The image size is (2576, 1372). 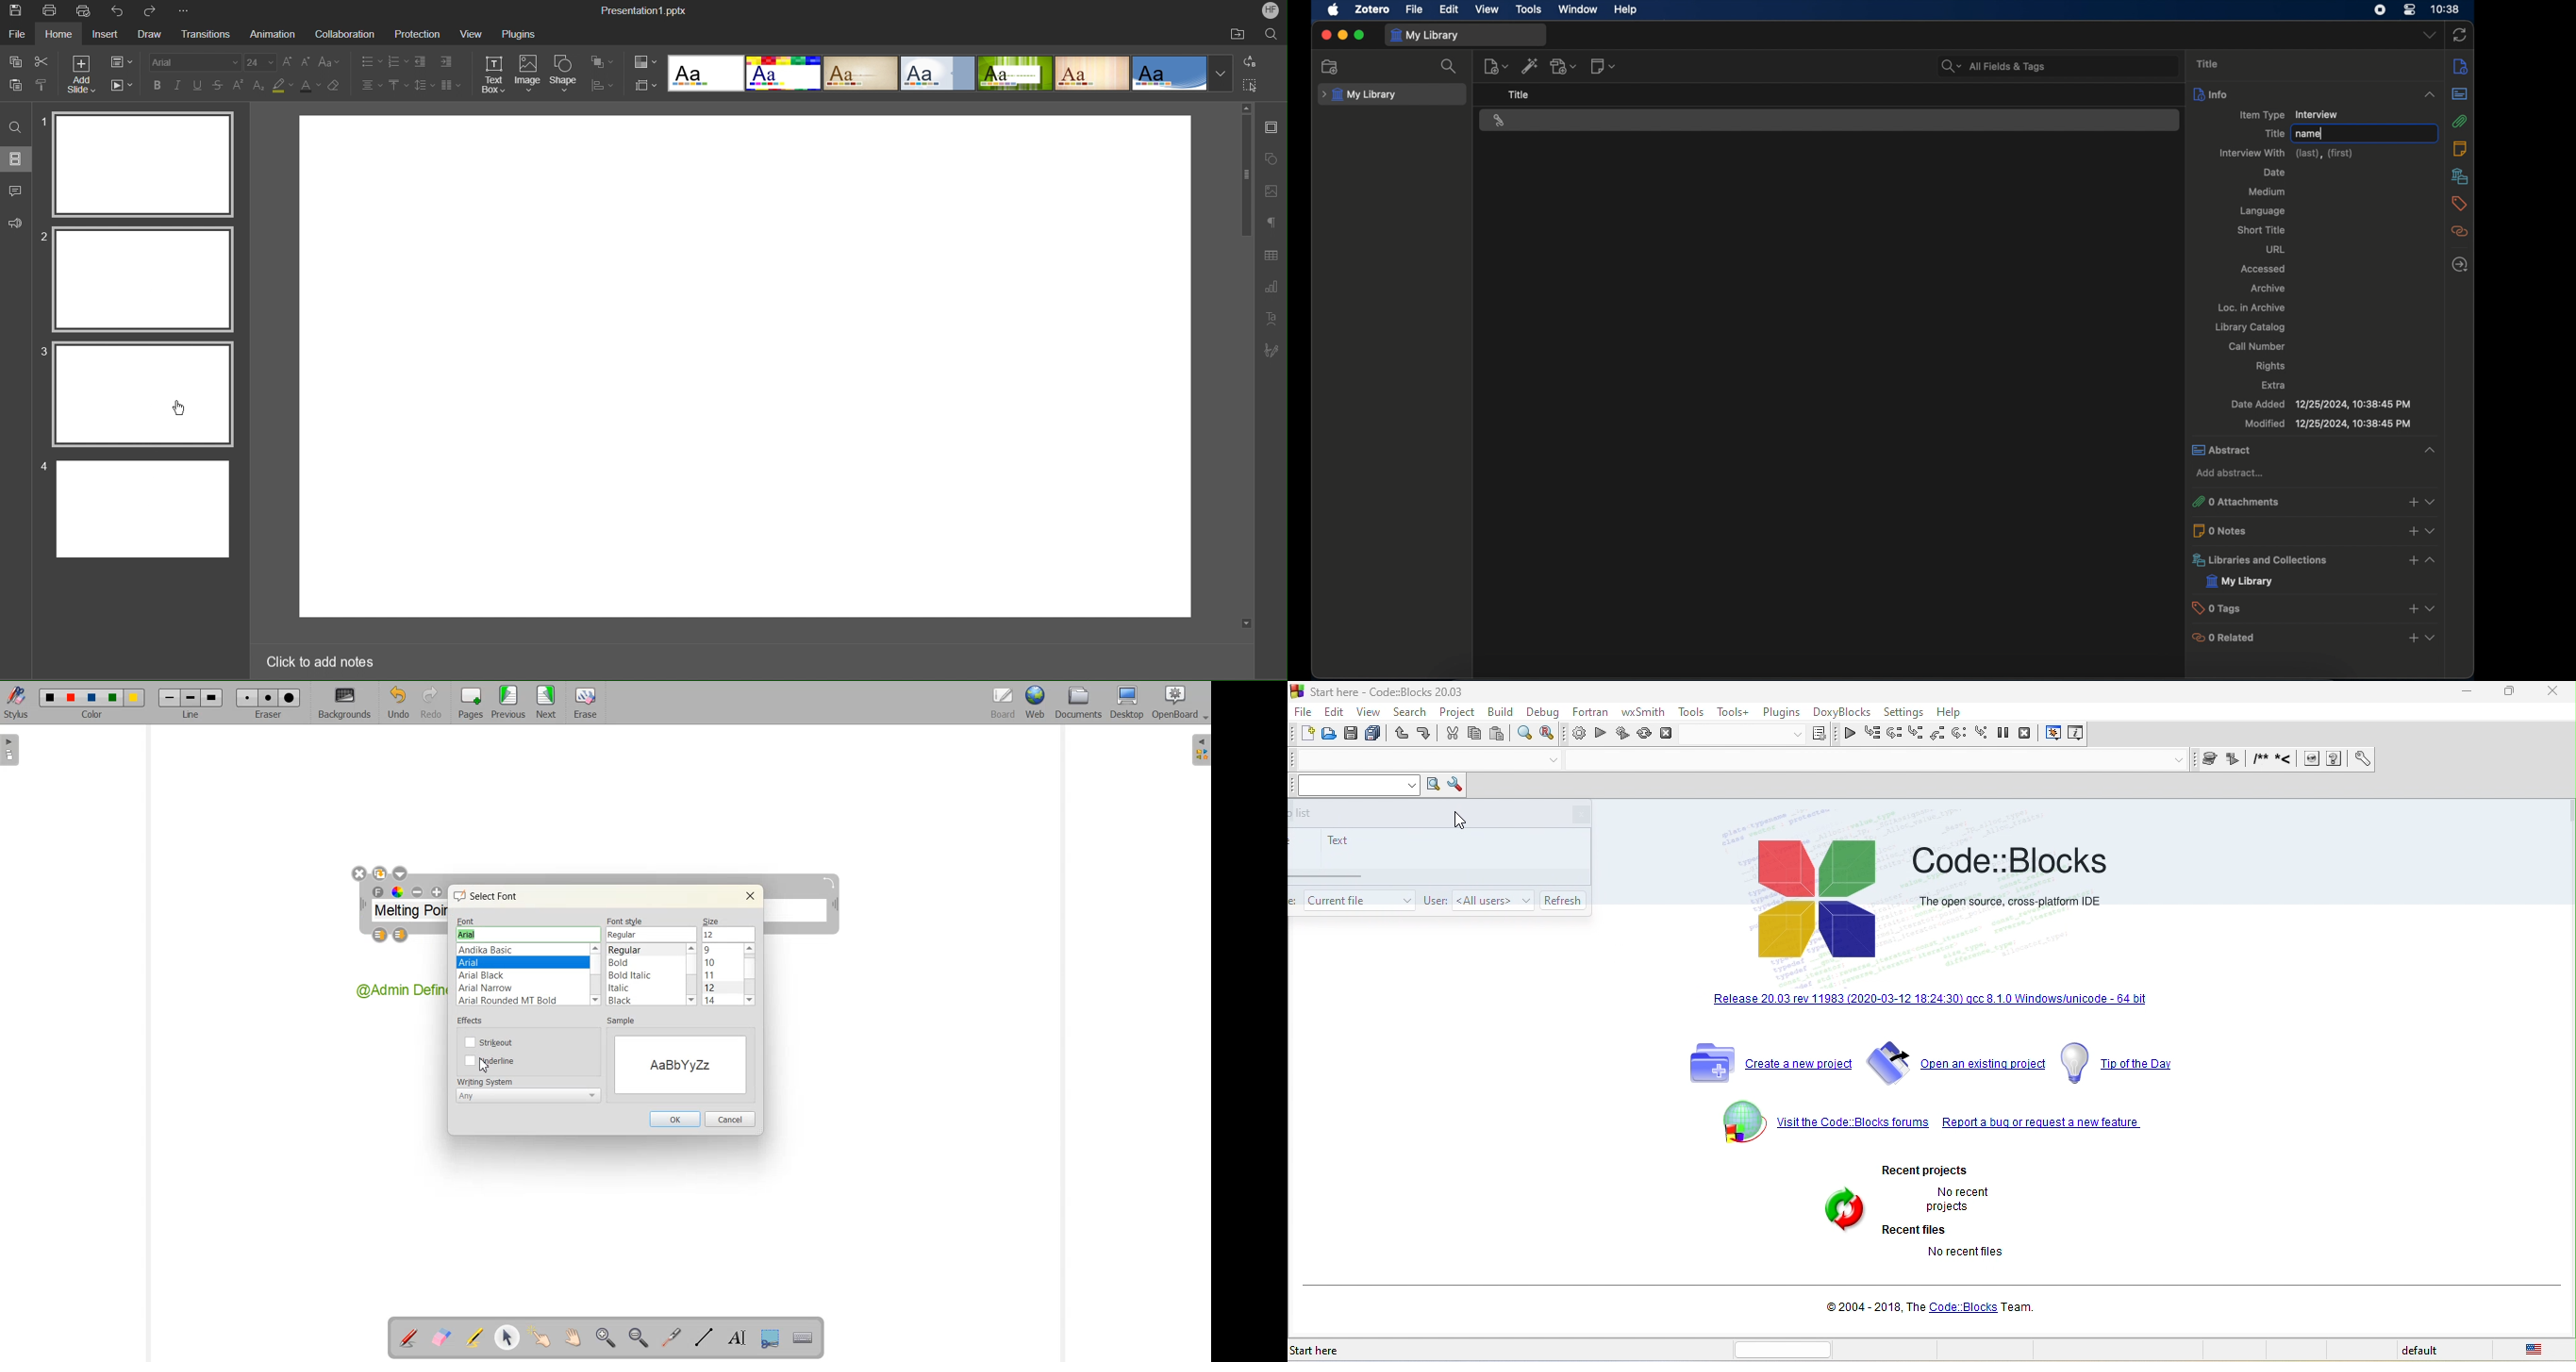 I want to click on library catalog, so click(x=2252, y=327).